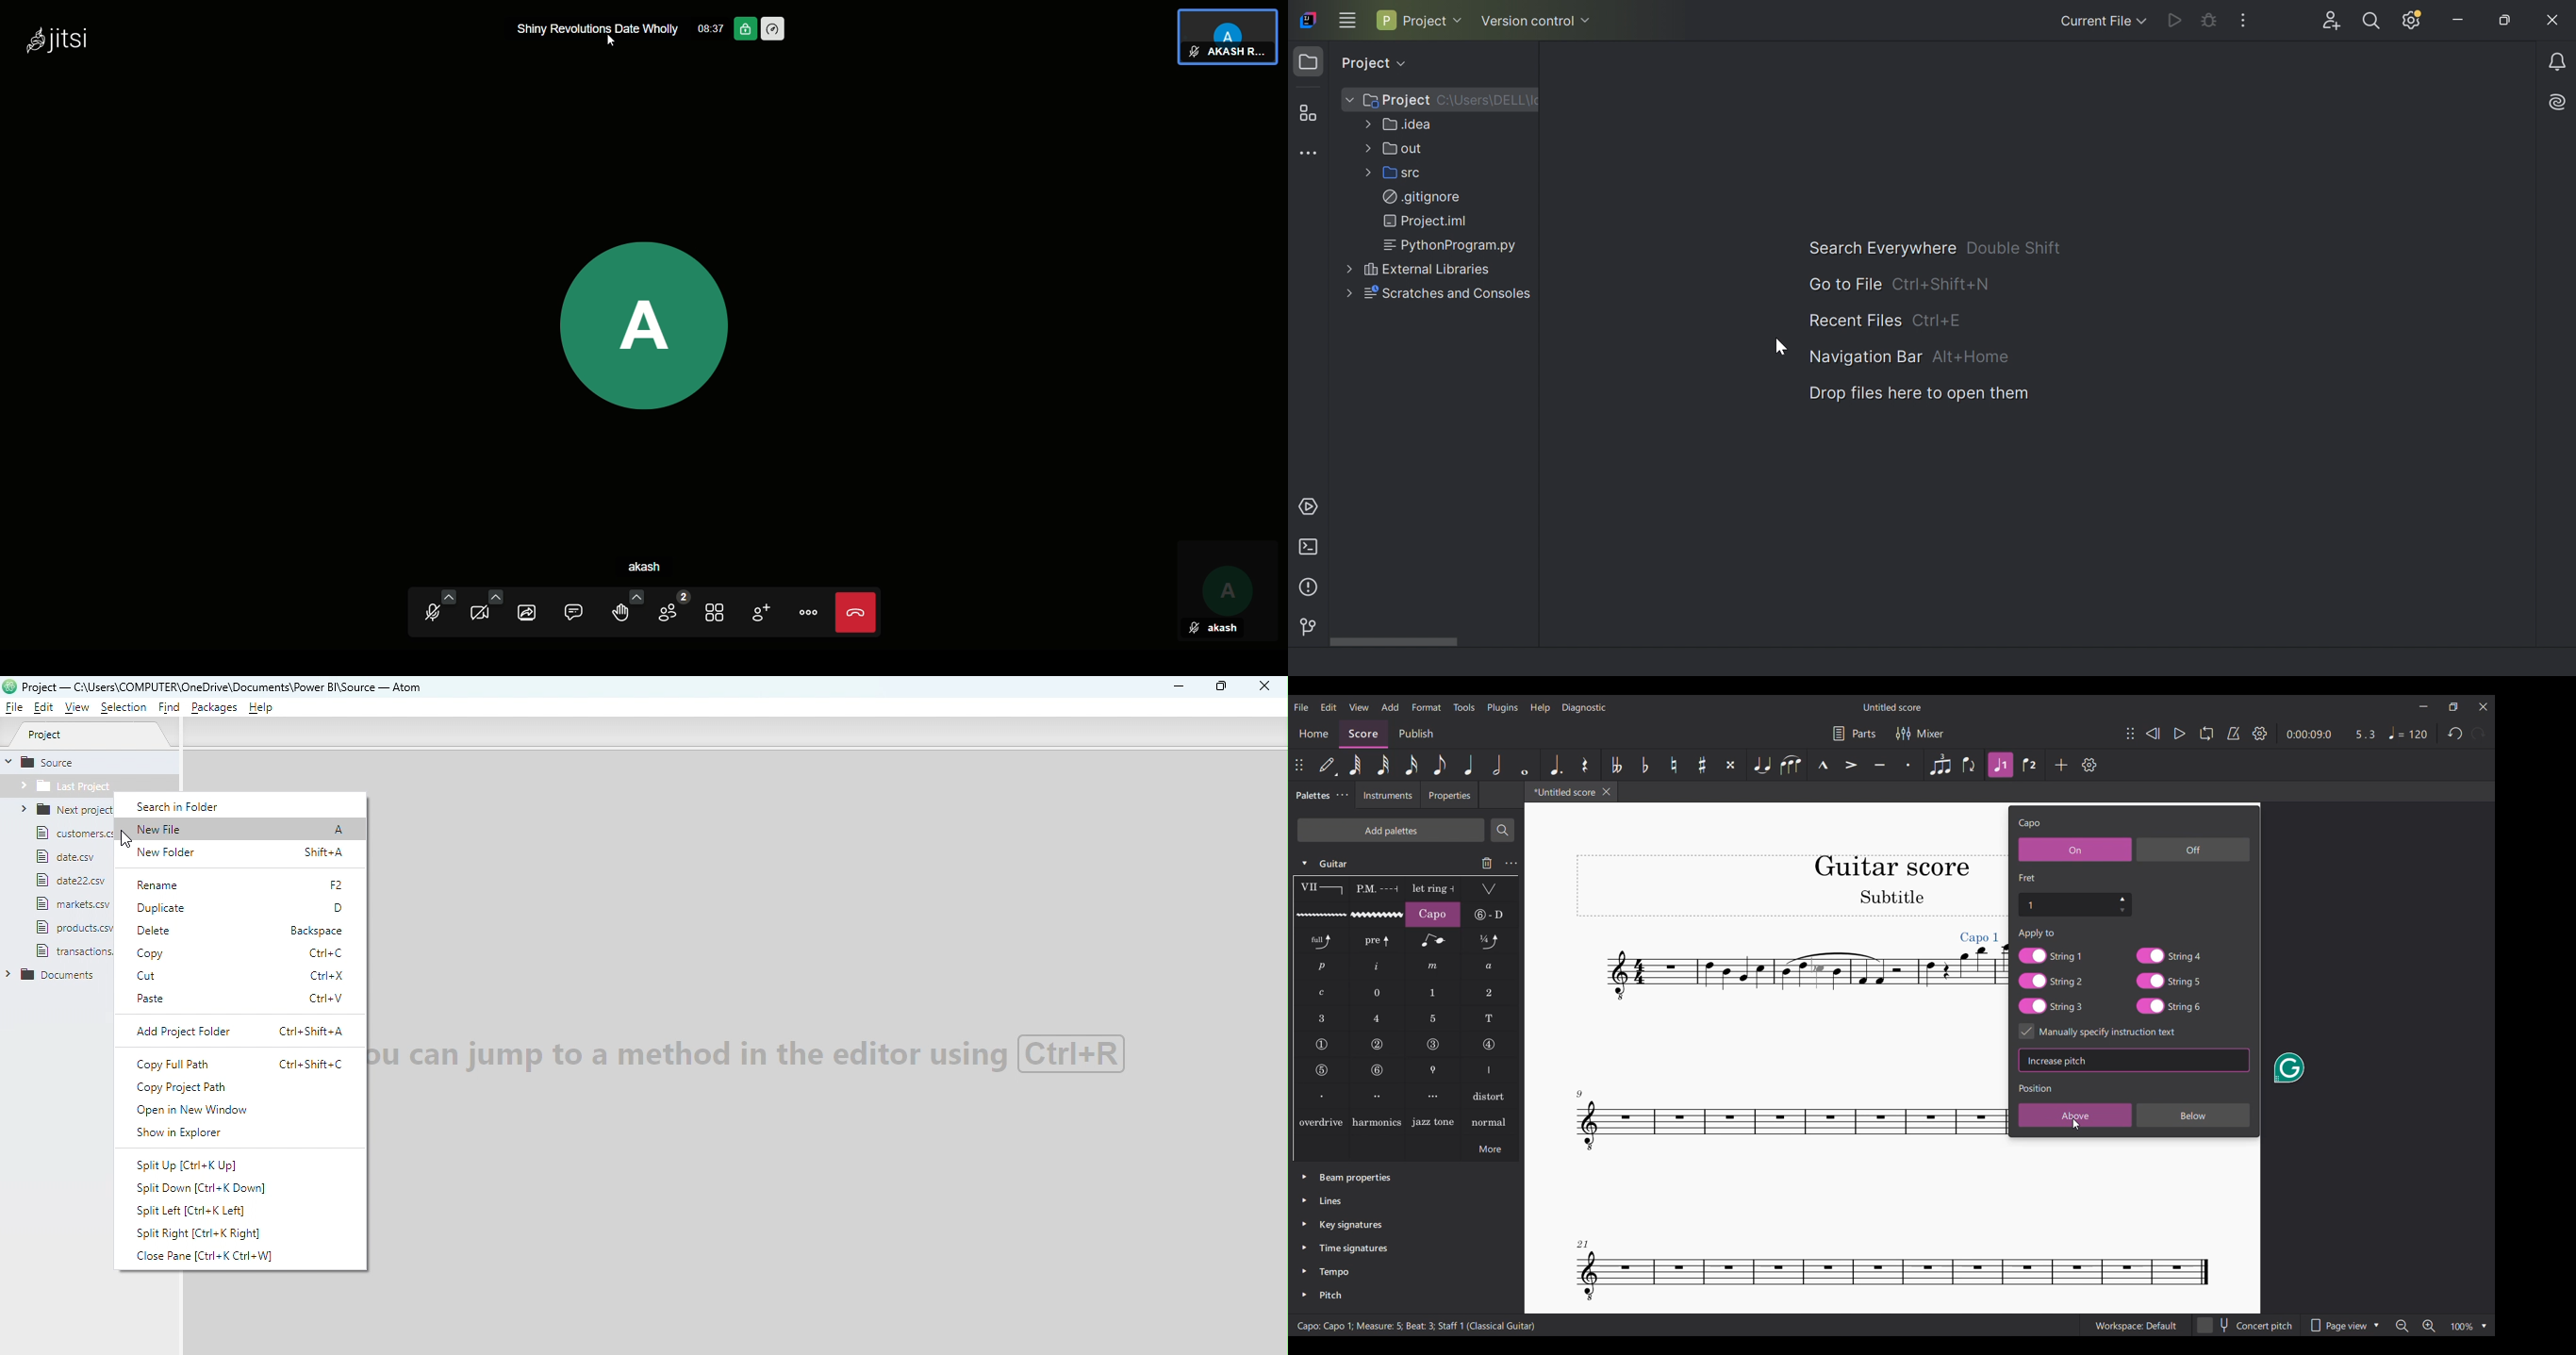  Describe the element at coordinates (1416, 735) in the screenshot. I see `Publish` at that location.